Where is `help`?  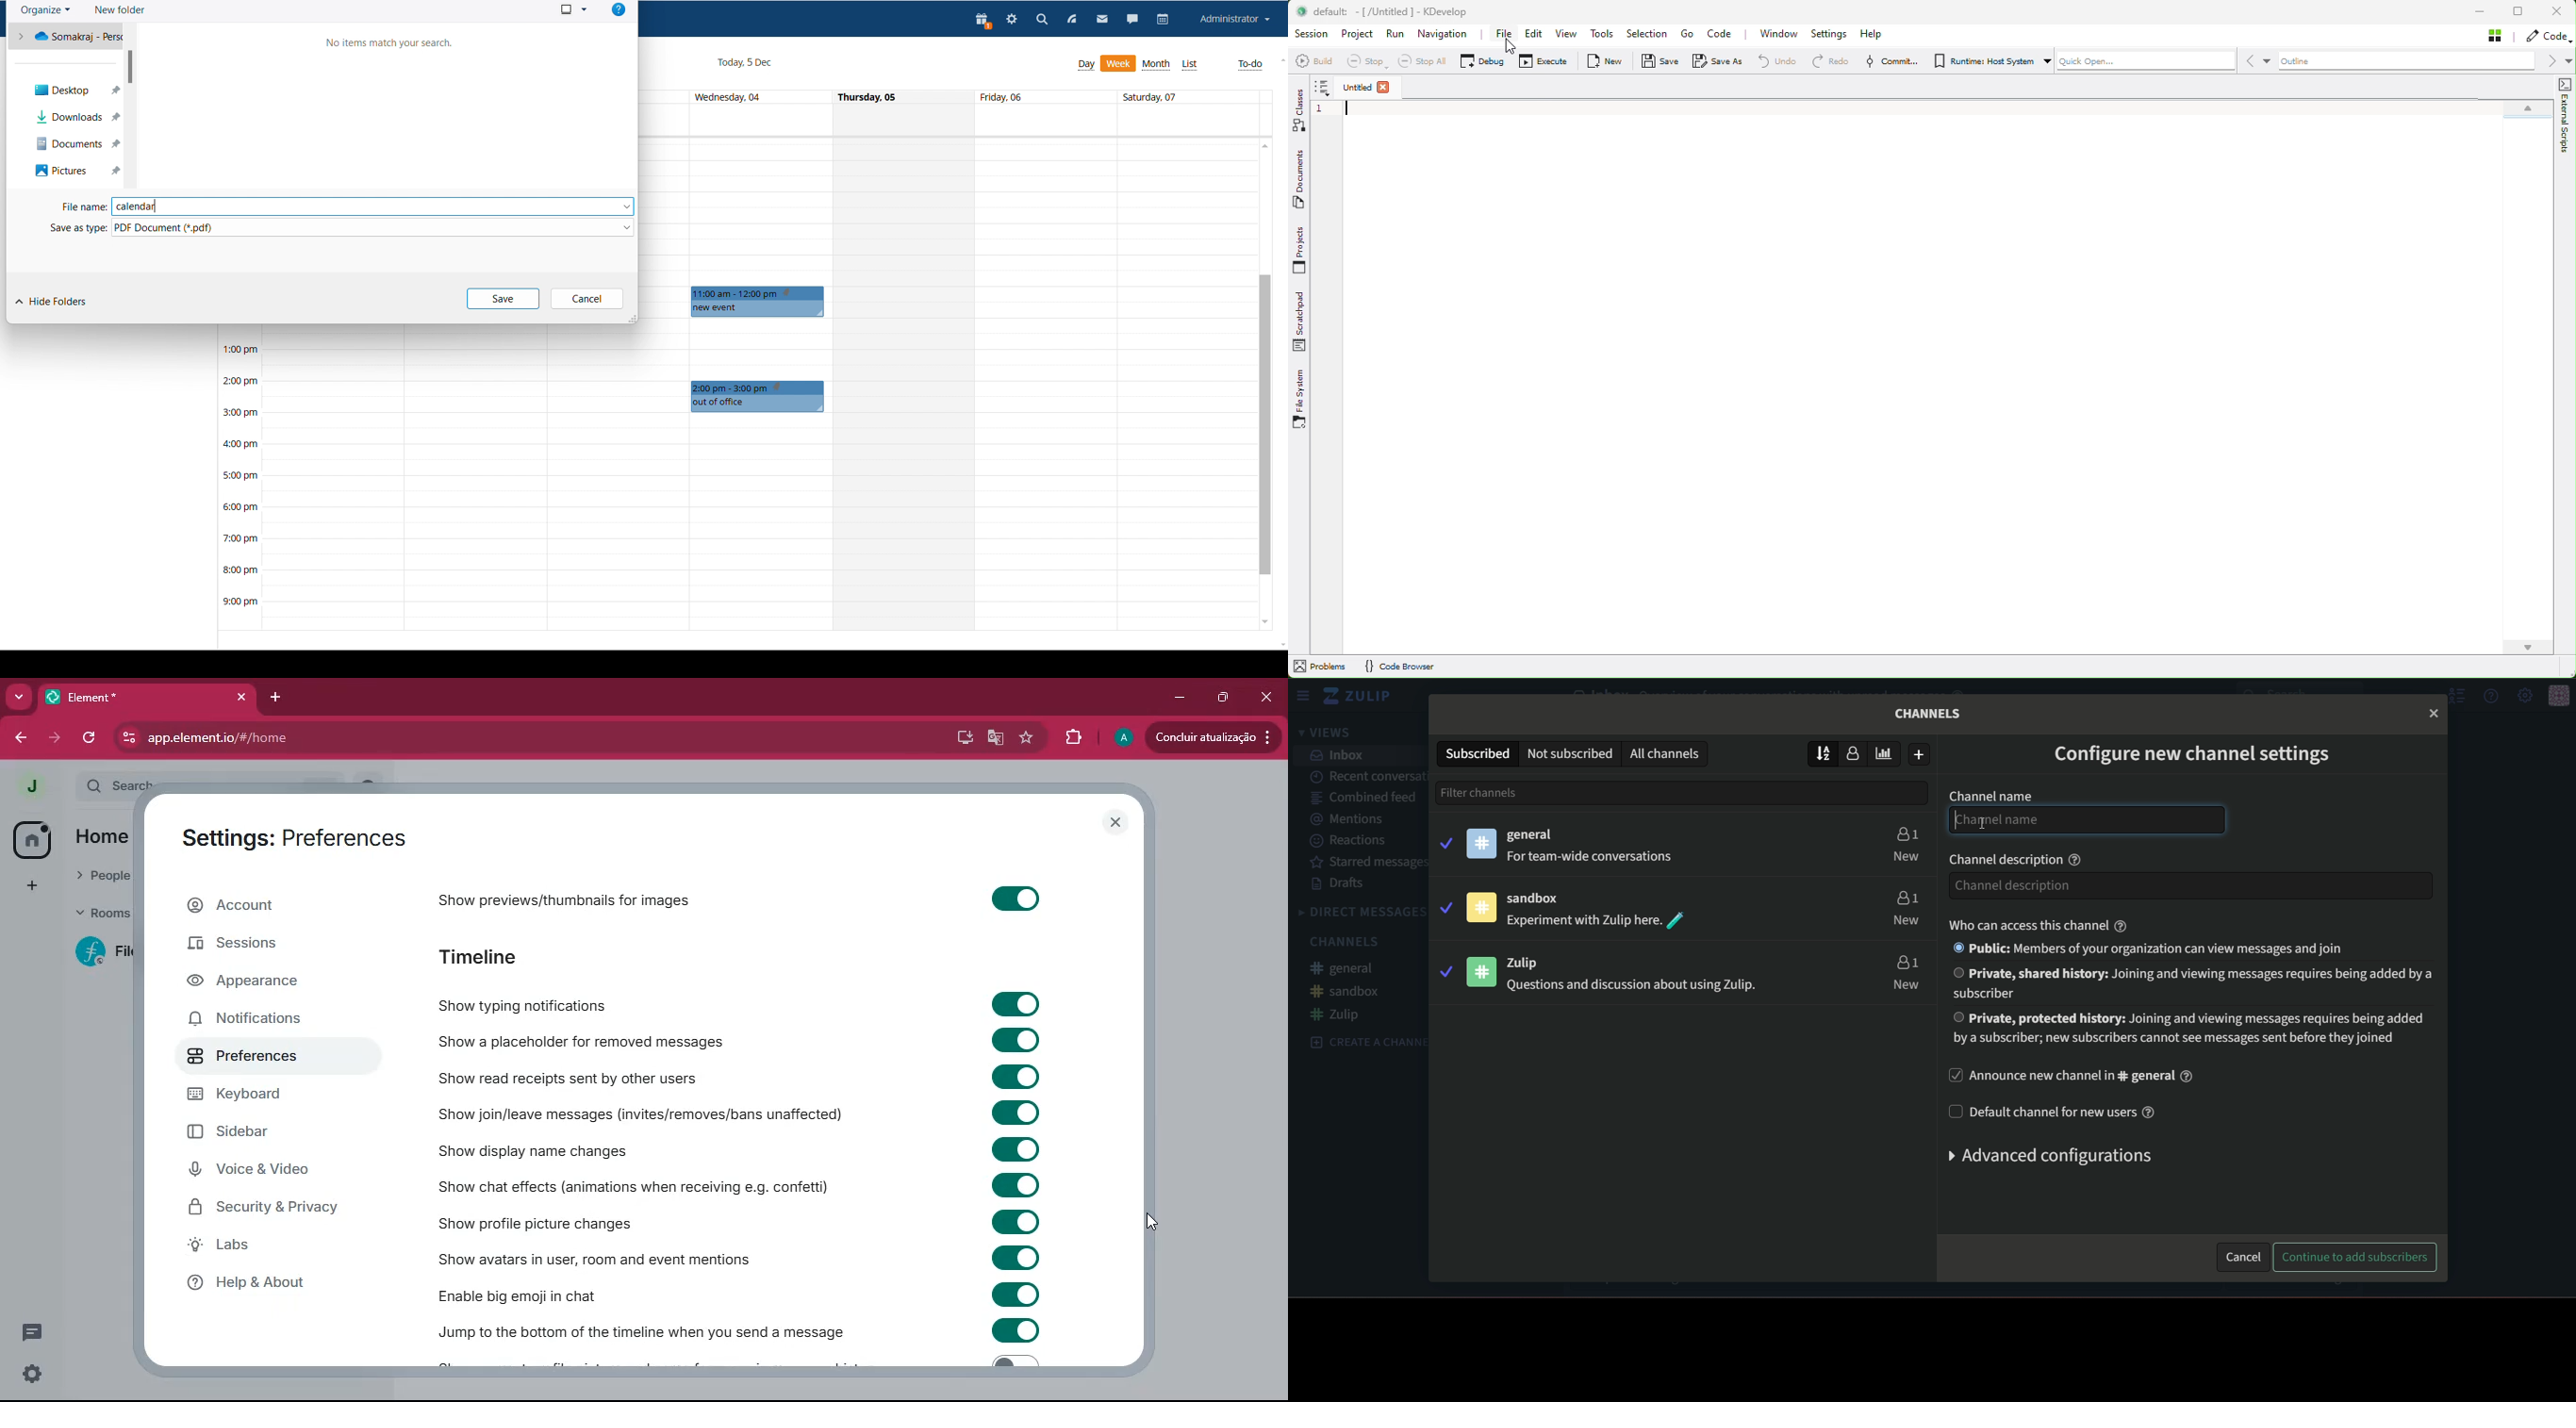 help is located at coordinates (618, 9).